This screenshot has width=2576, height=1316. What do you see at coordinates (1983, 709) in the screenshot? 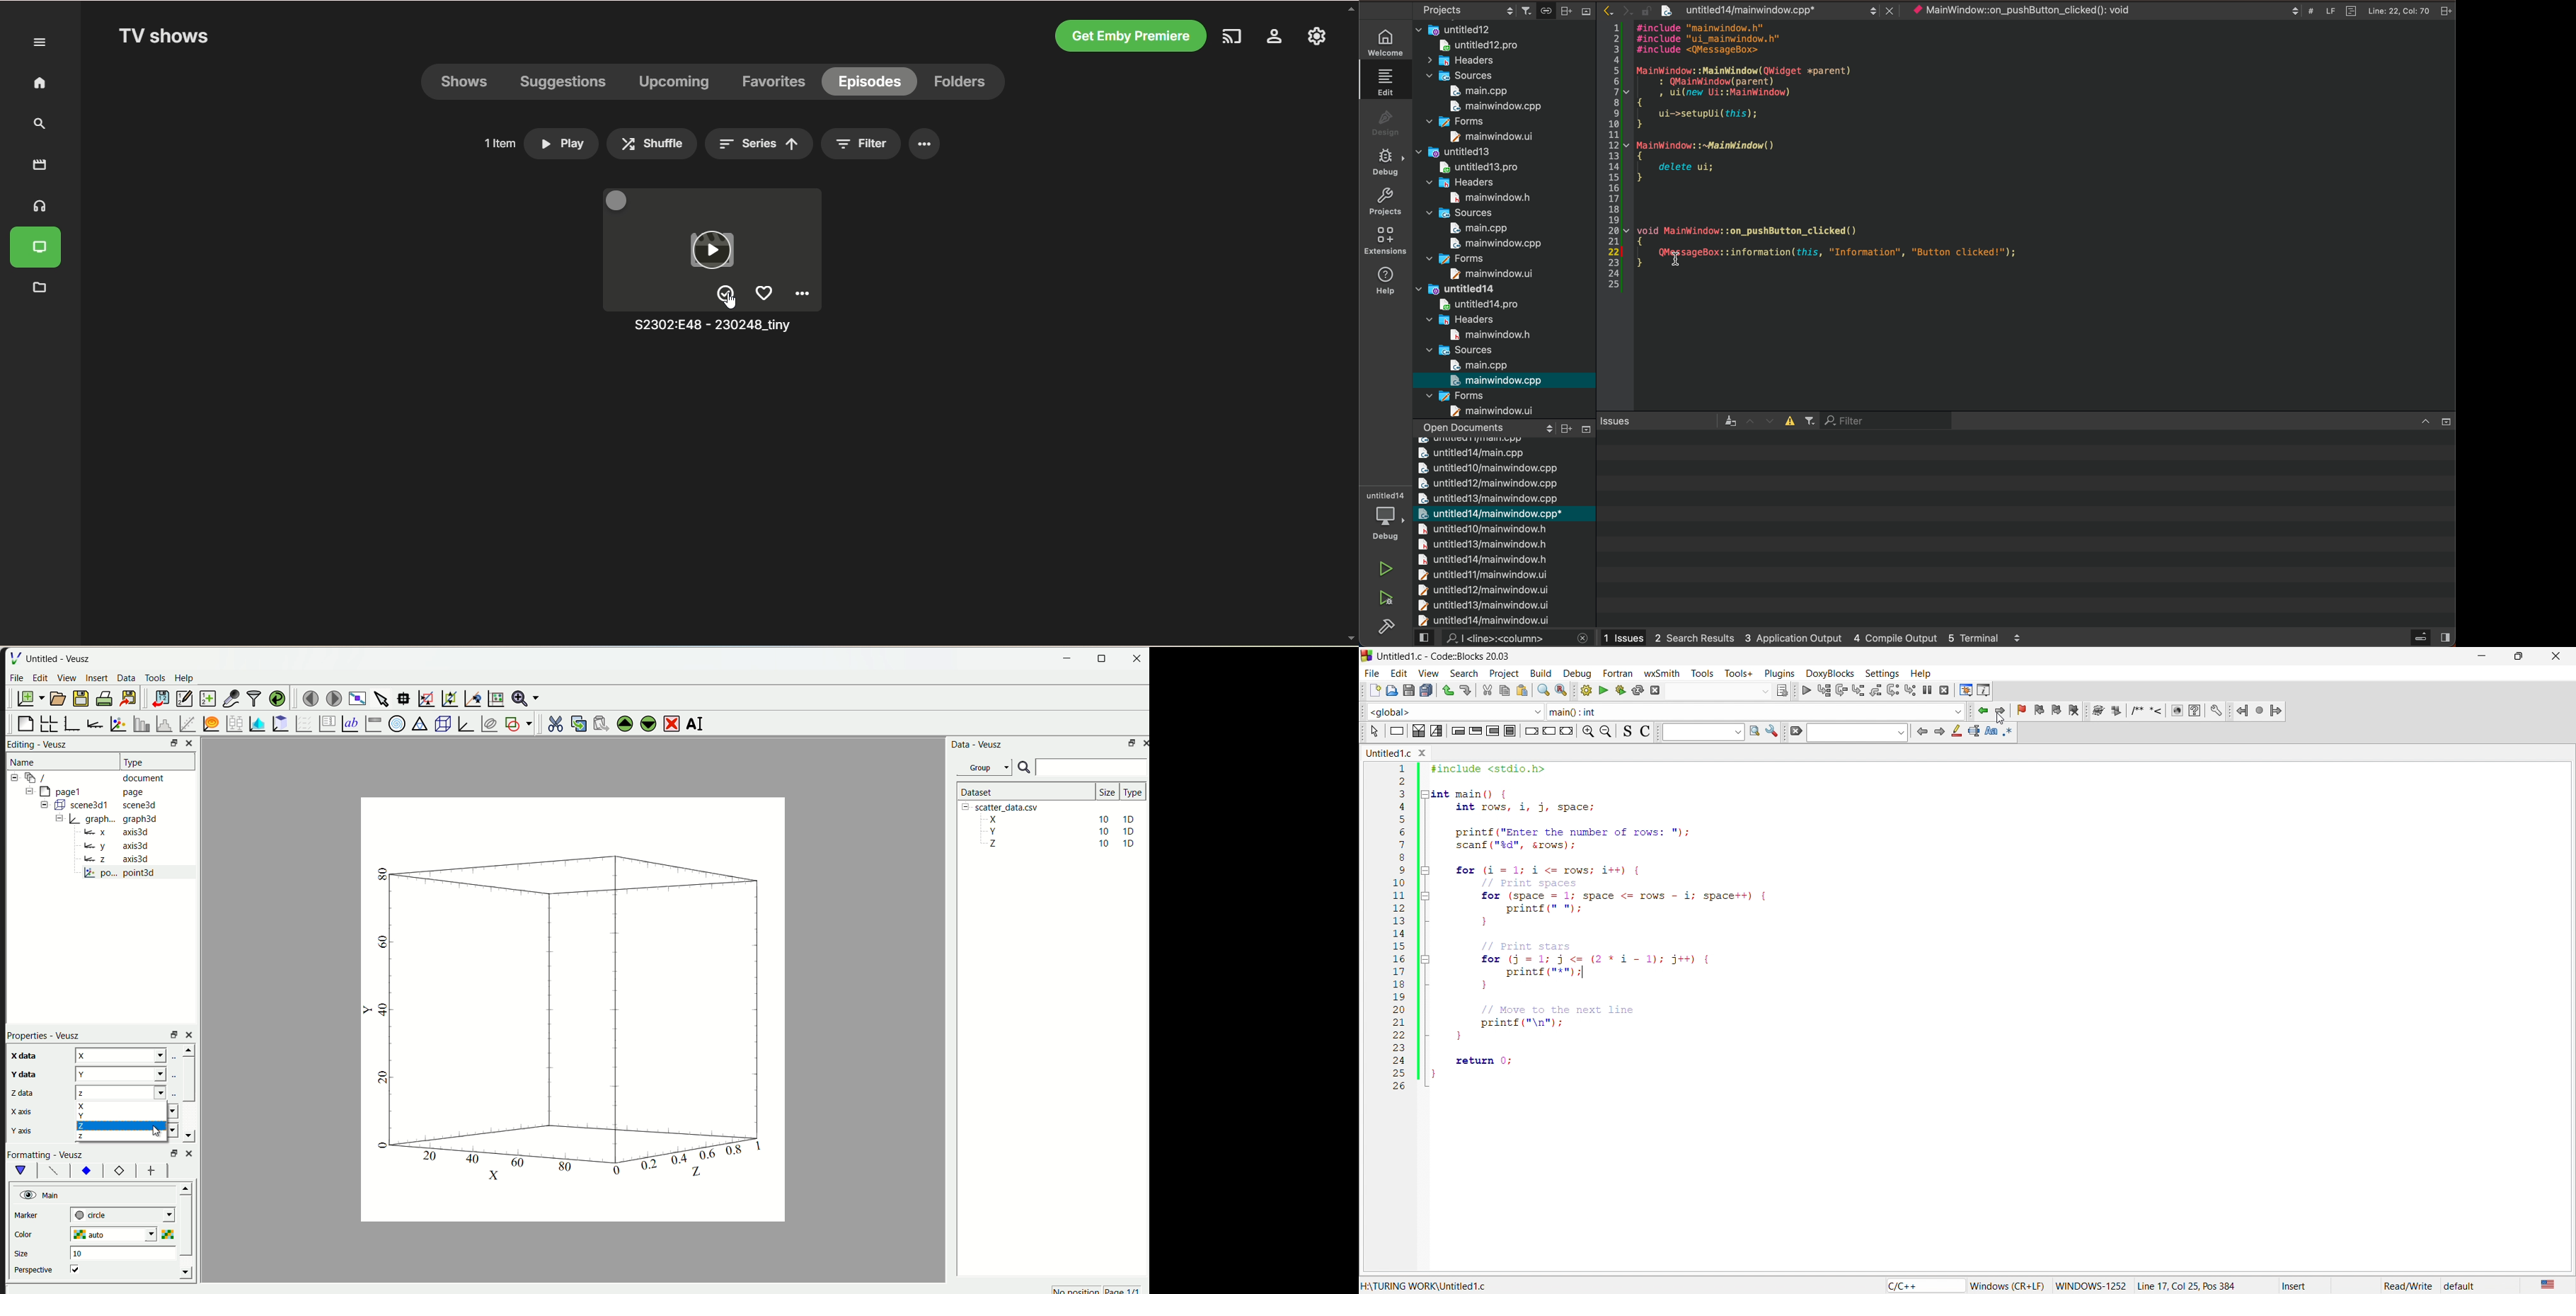
I see `jump backward` at bounding box center [1983, 709].